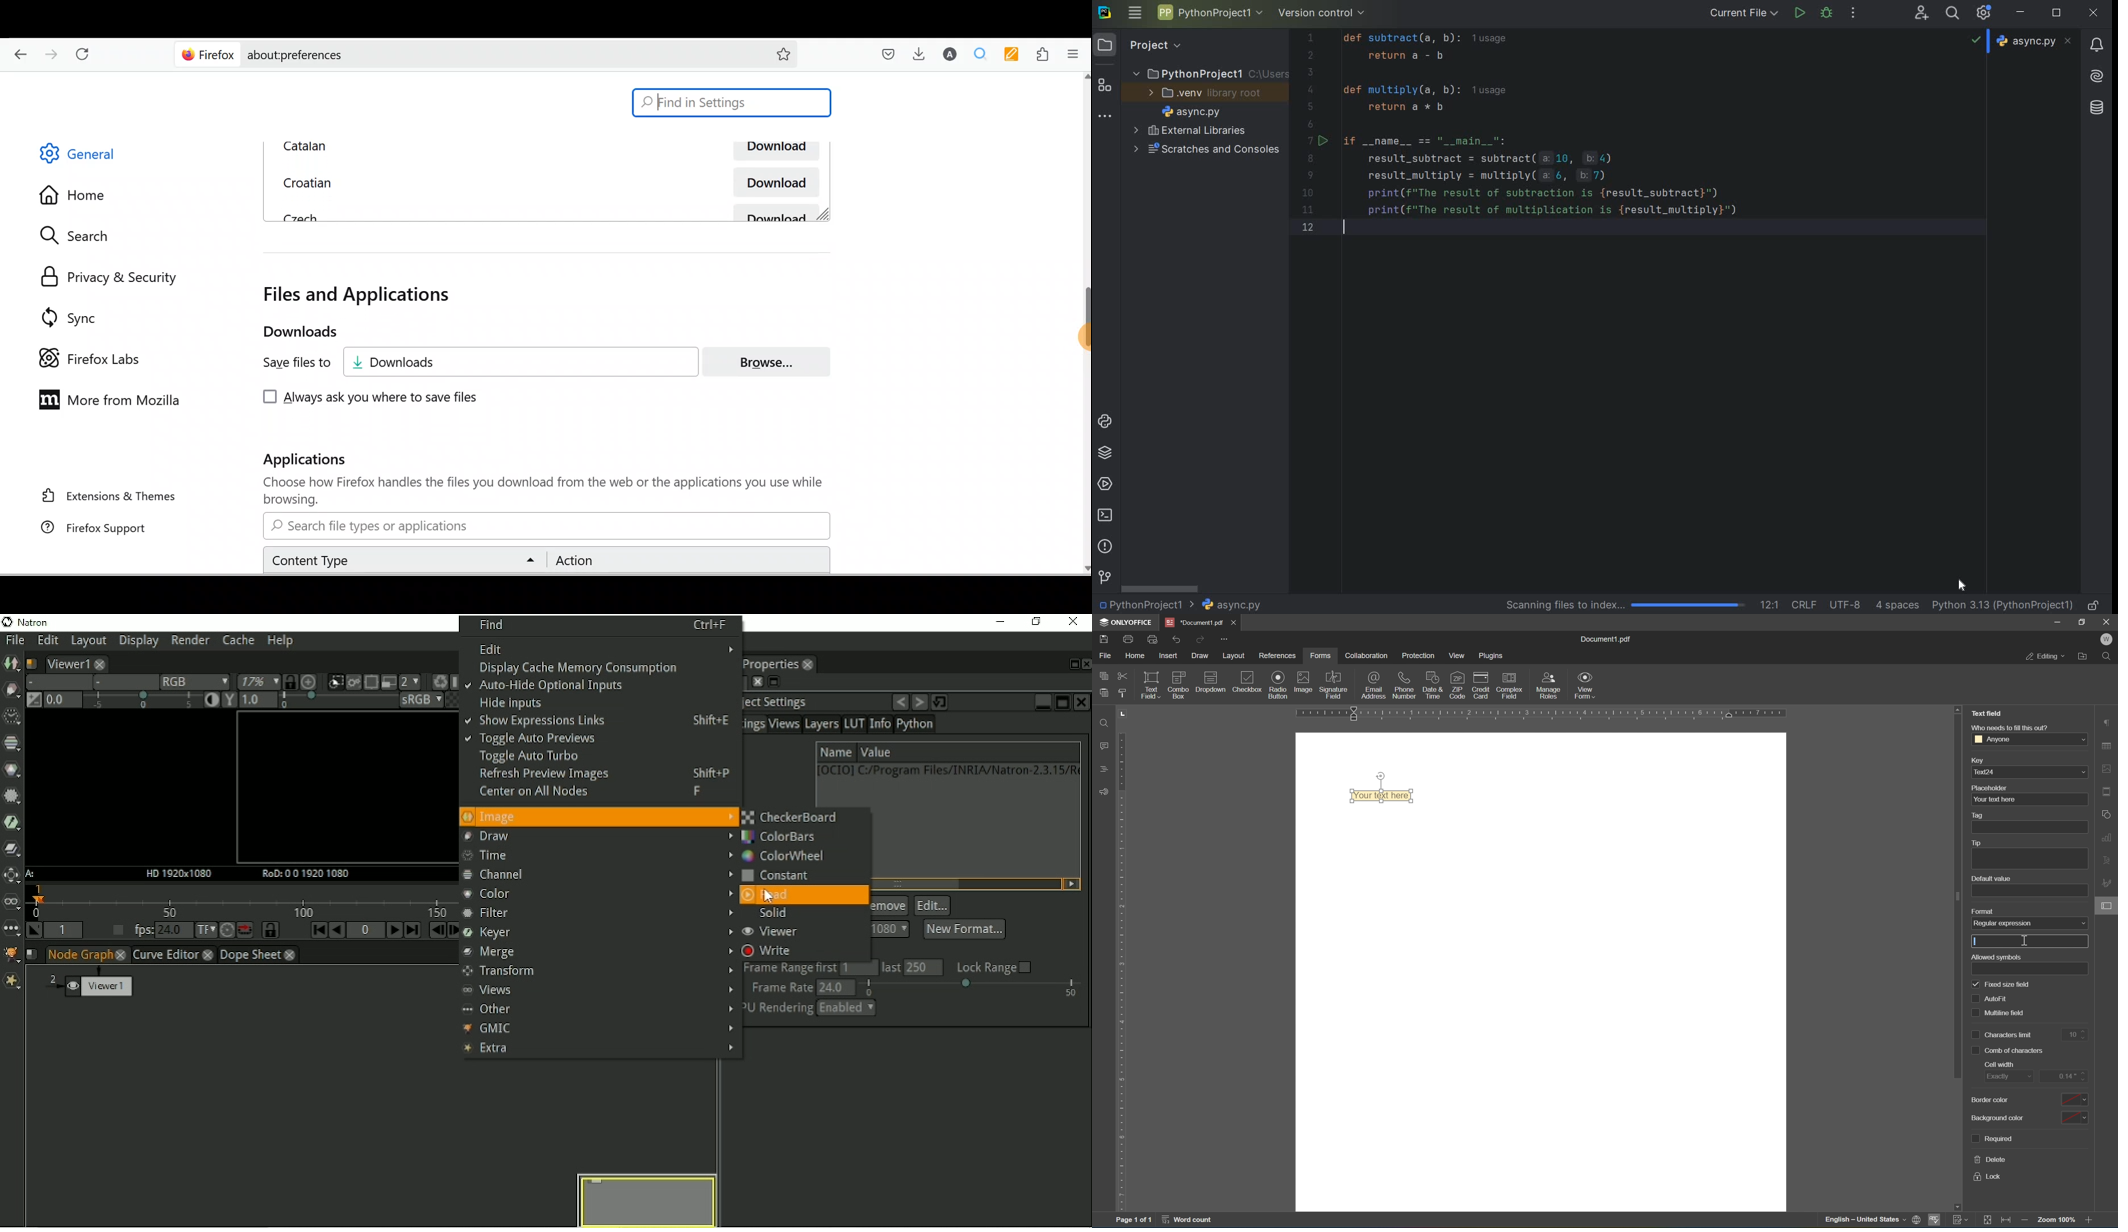 The height and width of the screenshot is (1232, 2128). Describe the element at coordinates (1374, 685) in the screenshot. I see `email address` at that location.